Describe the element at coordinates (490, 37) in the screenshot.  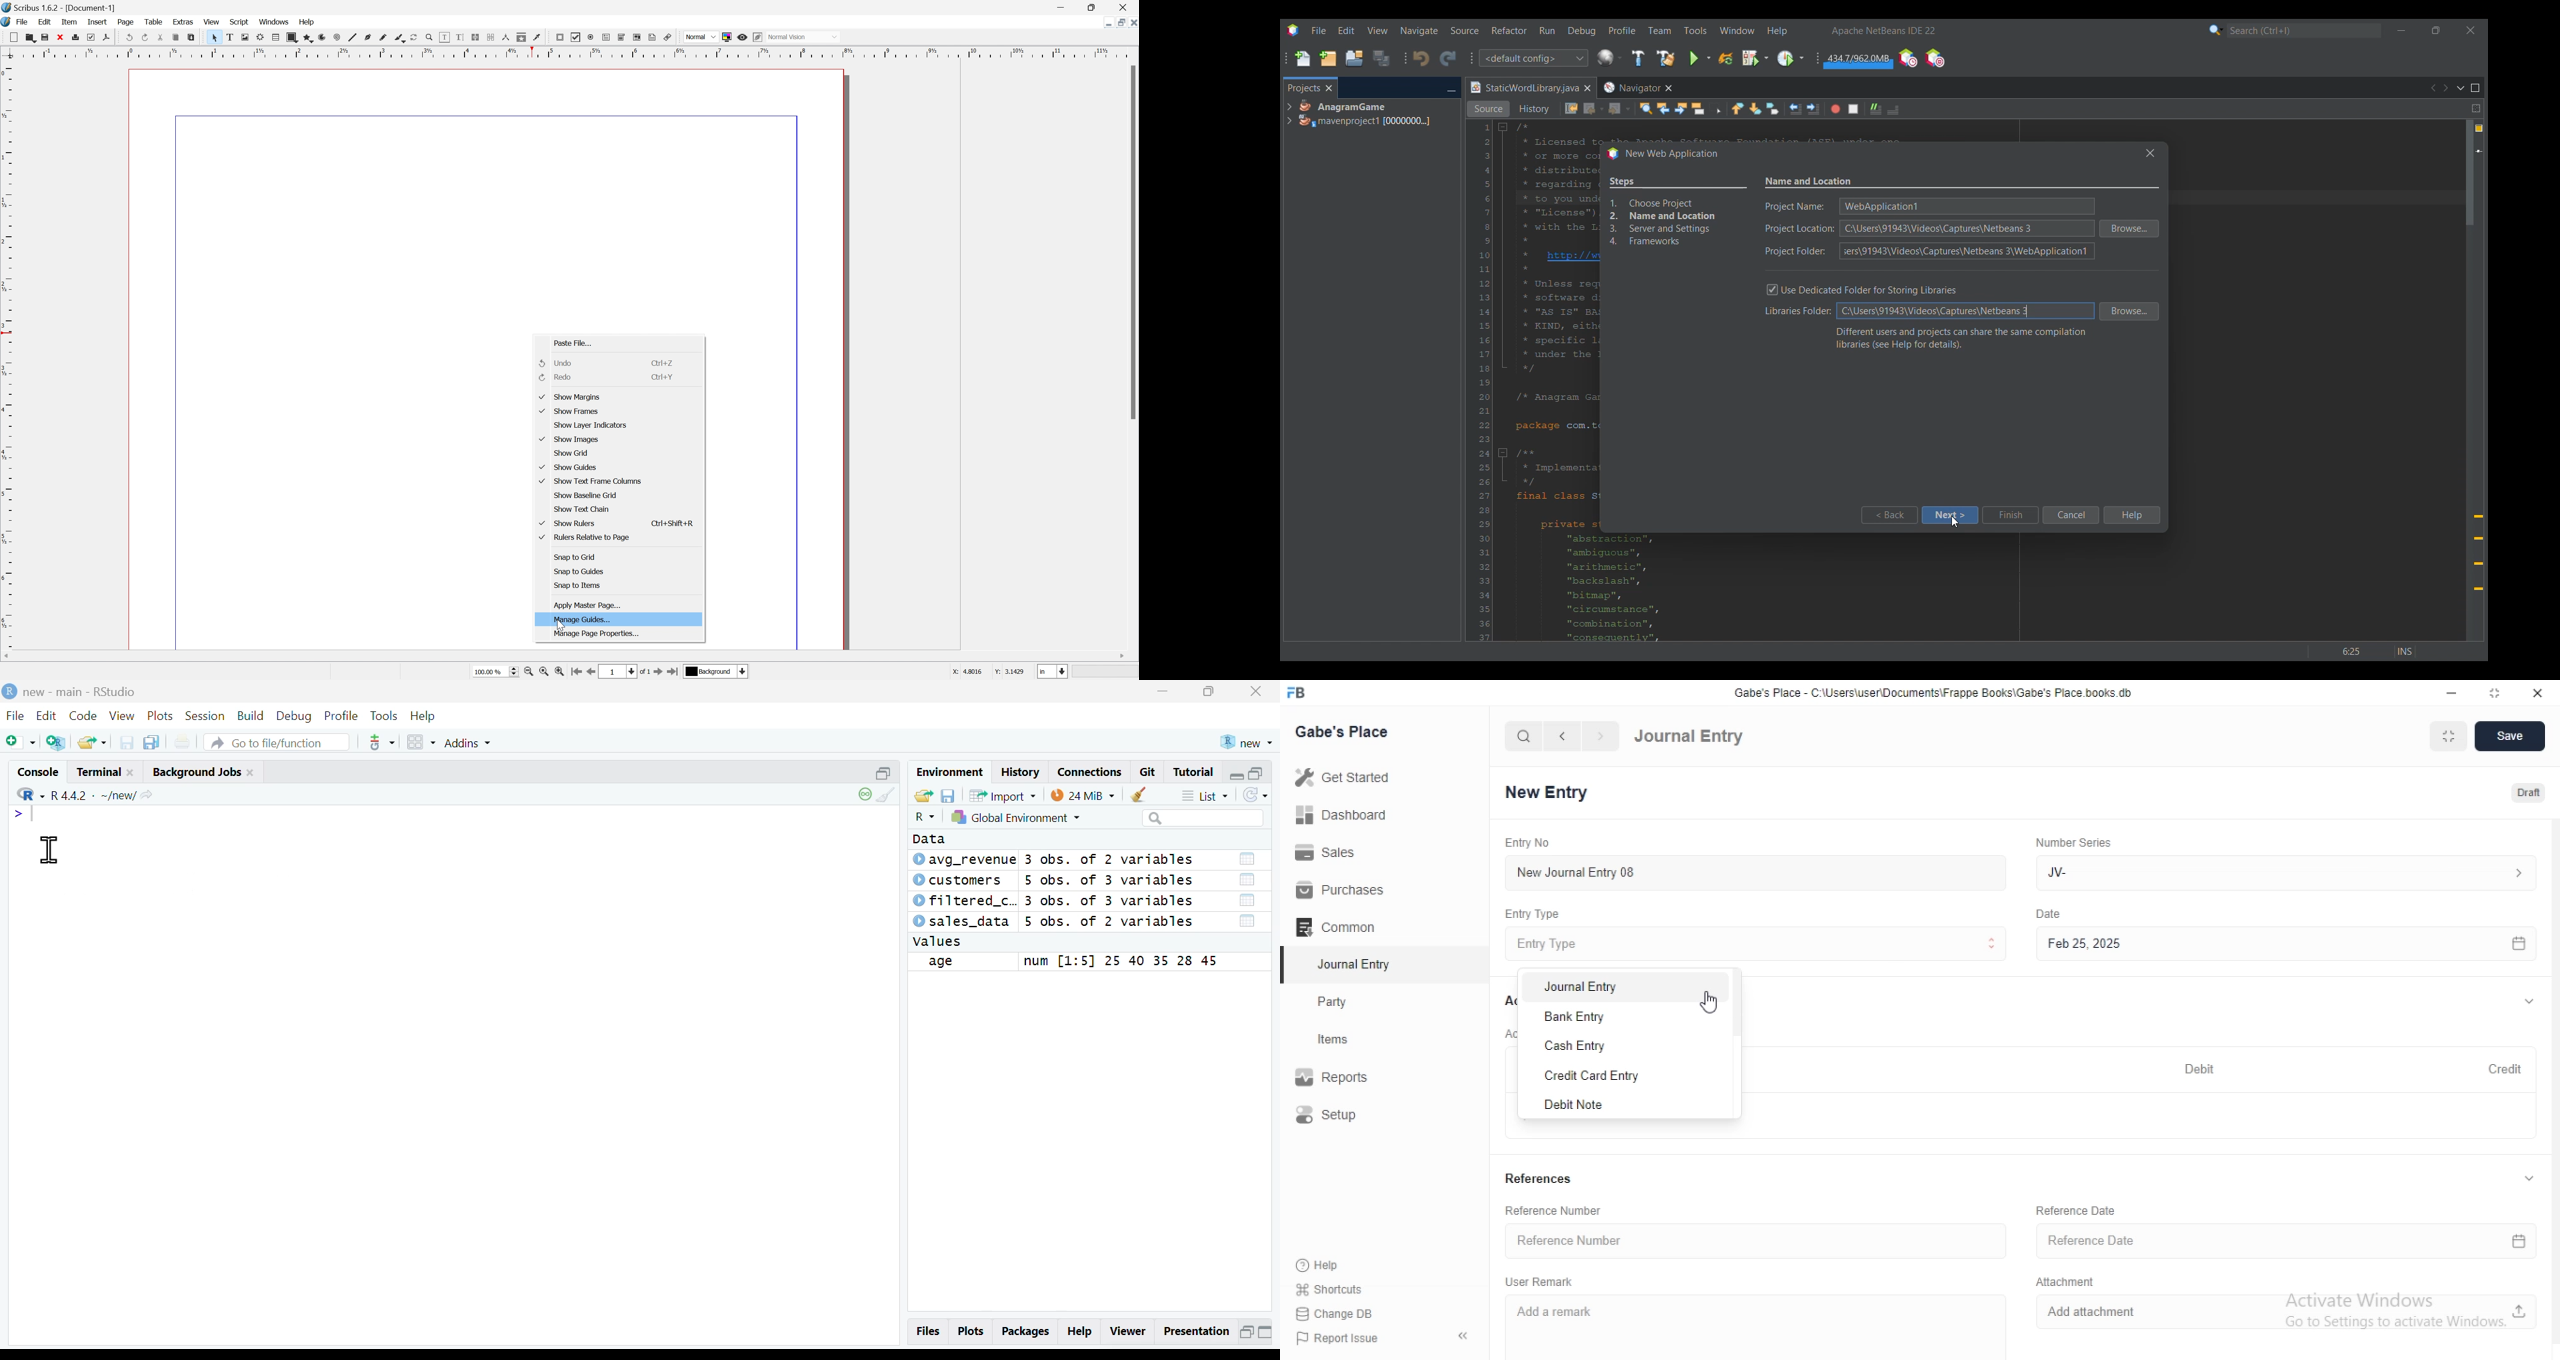
I see `unlink text frames` at that location.